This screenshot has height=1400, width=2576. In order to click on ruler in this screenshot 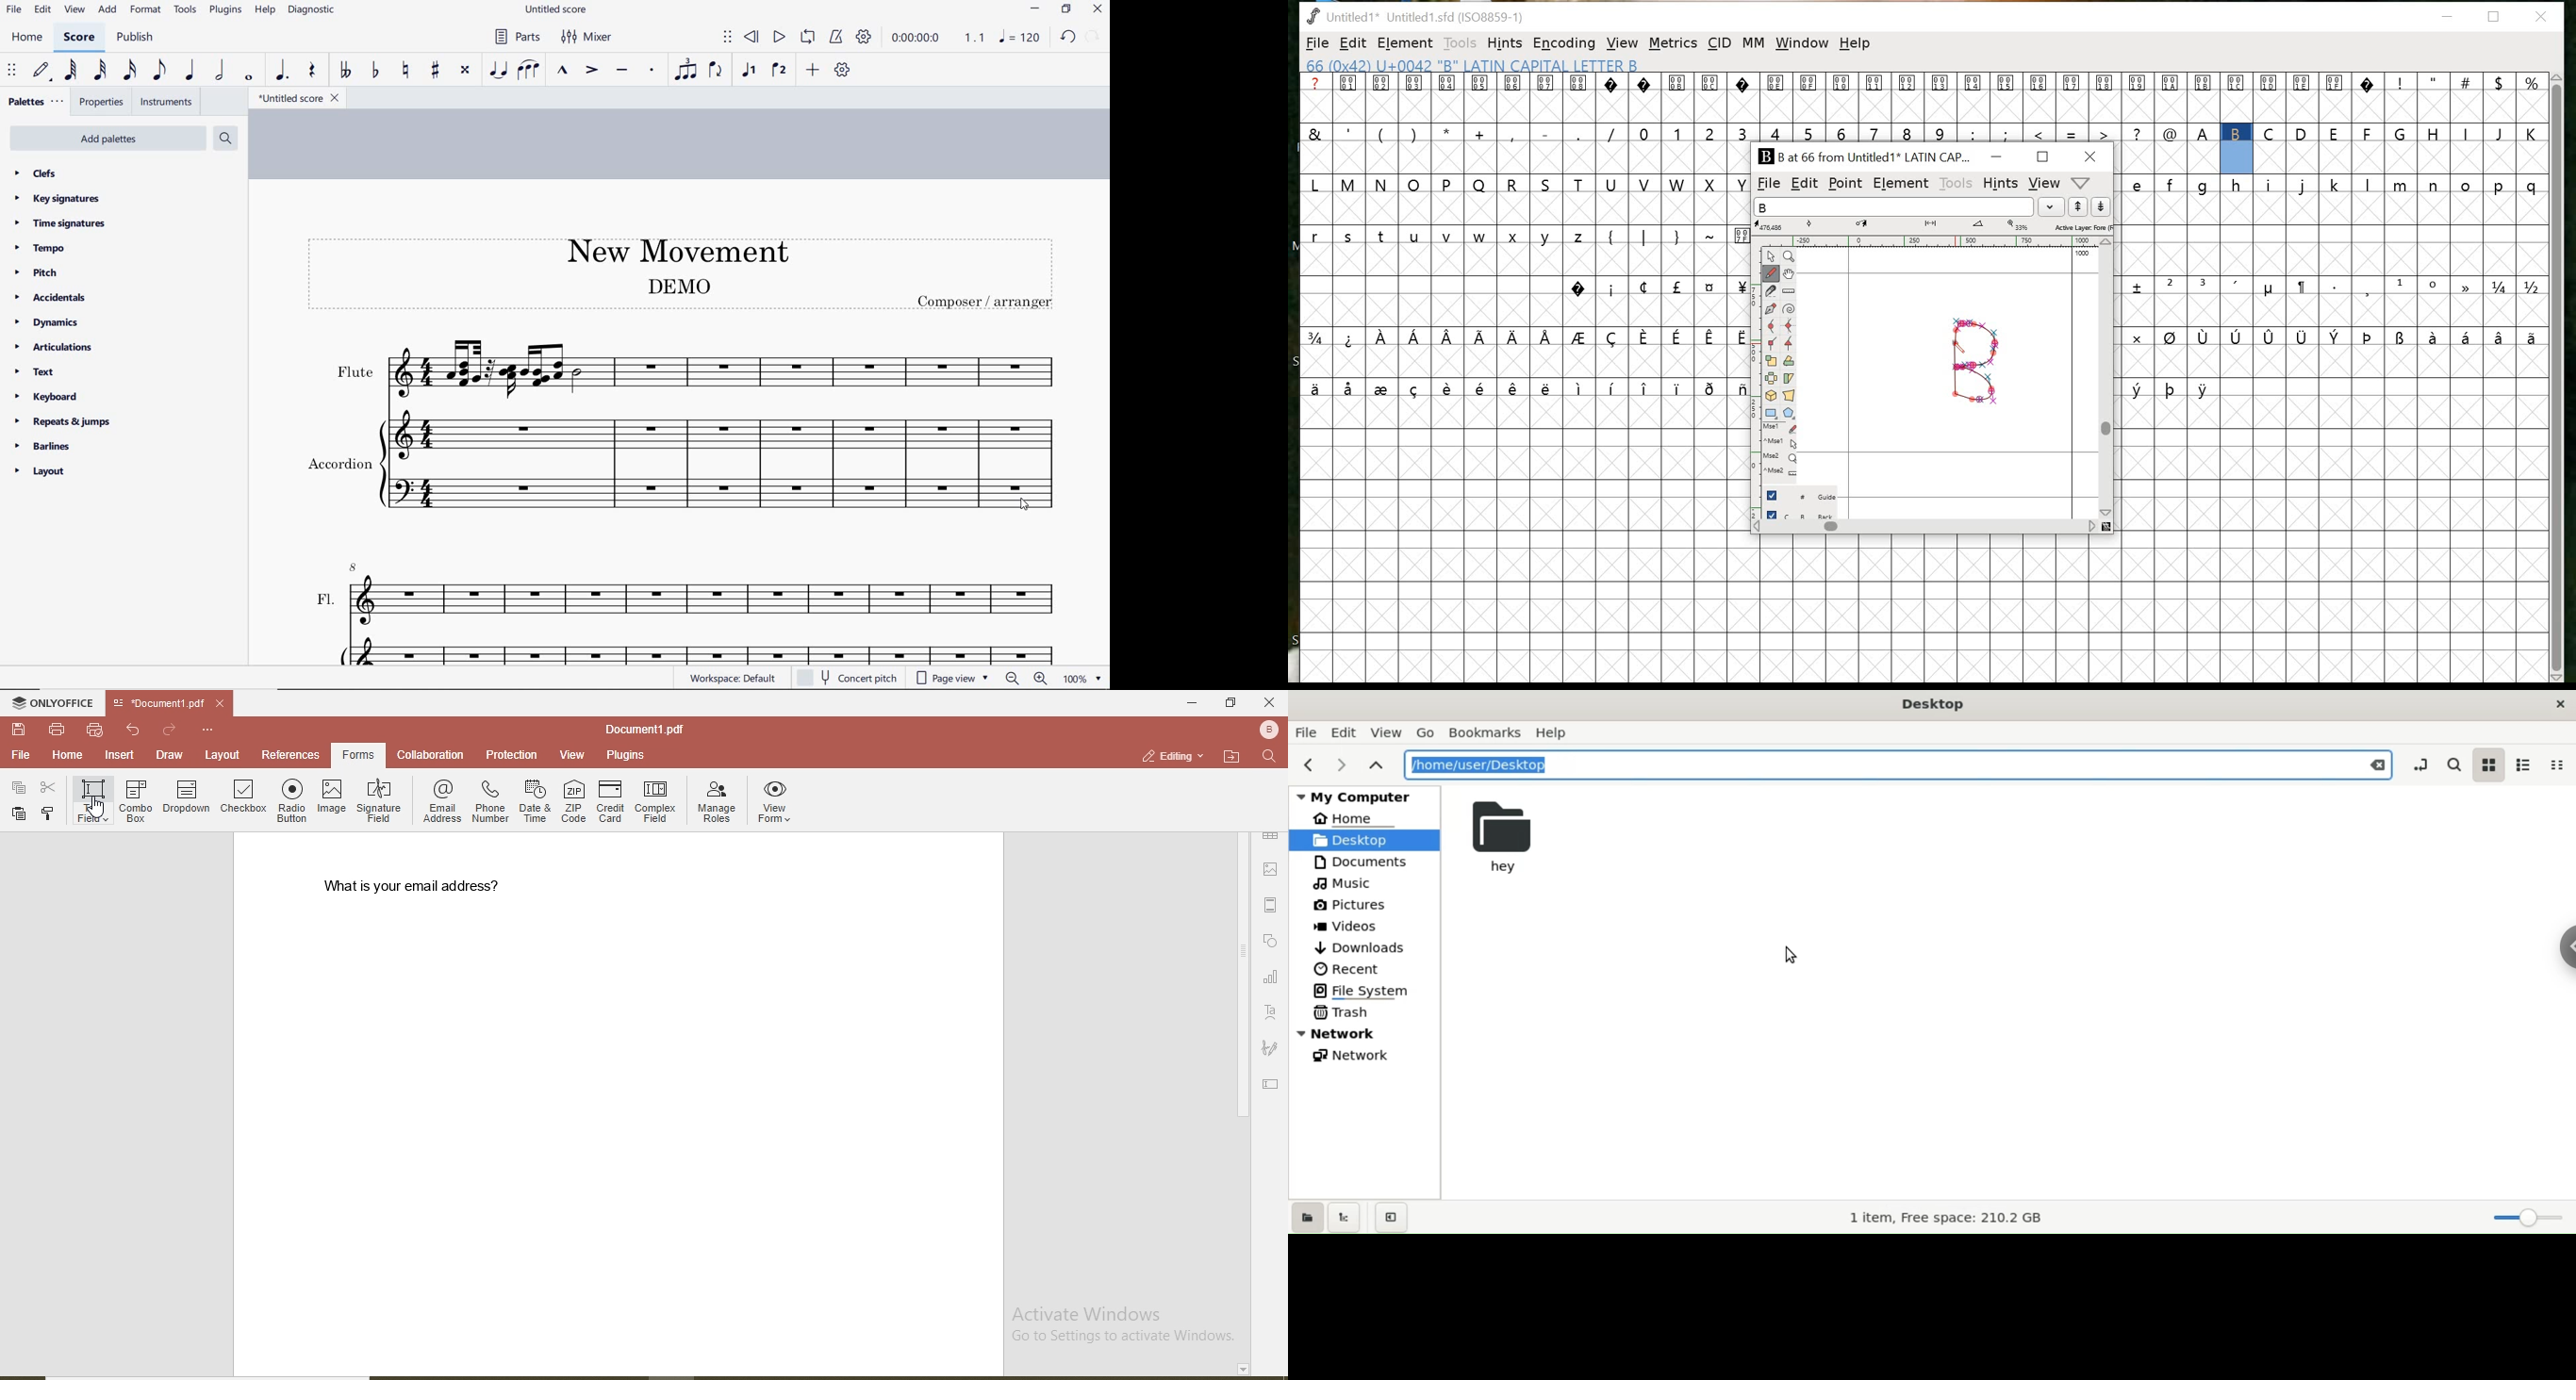, I will do `click(1754, 386)`.